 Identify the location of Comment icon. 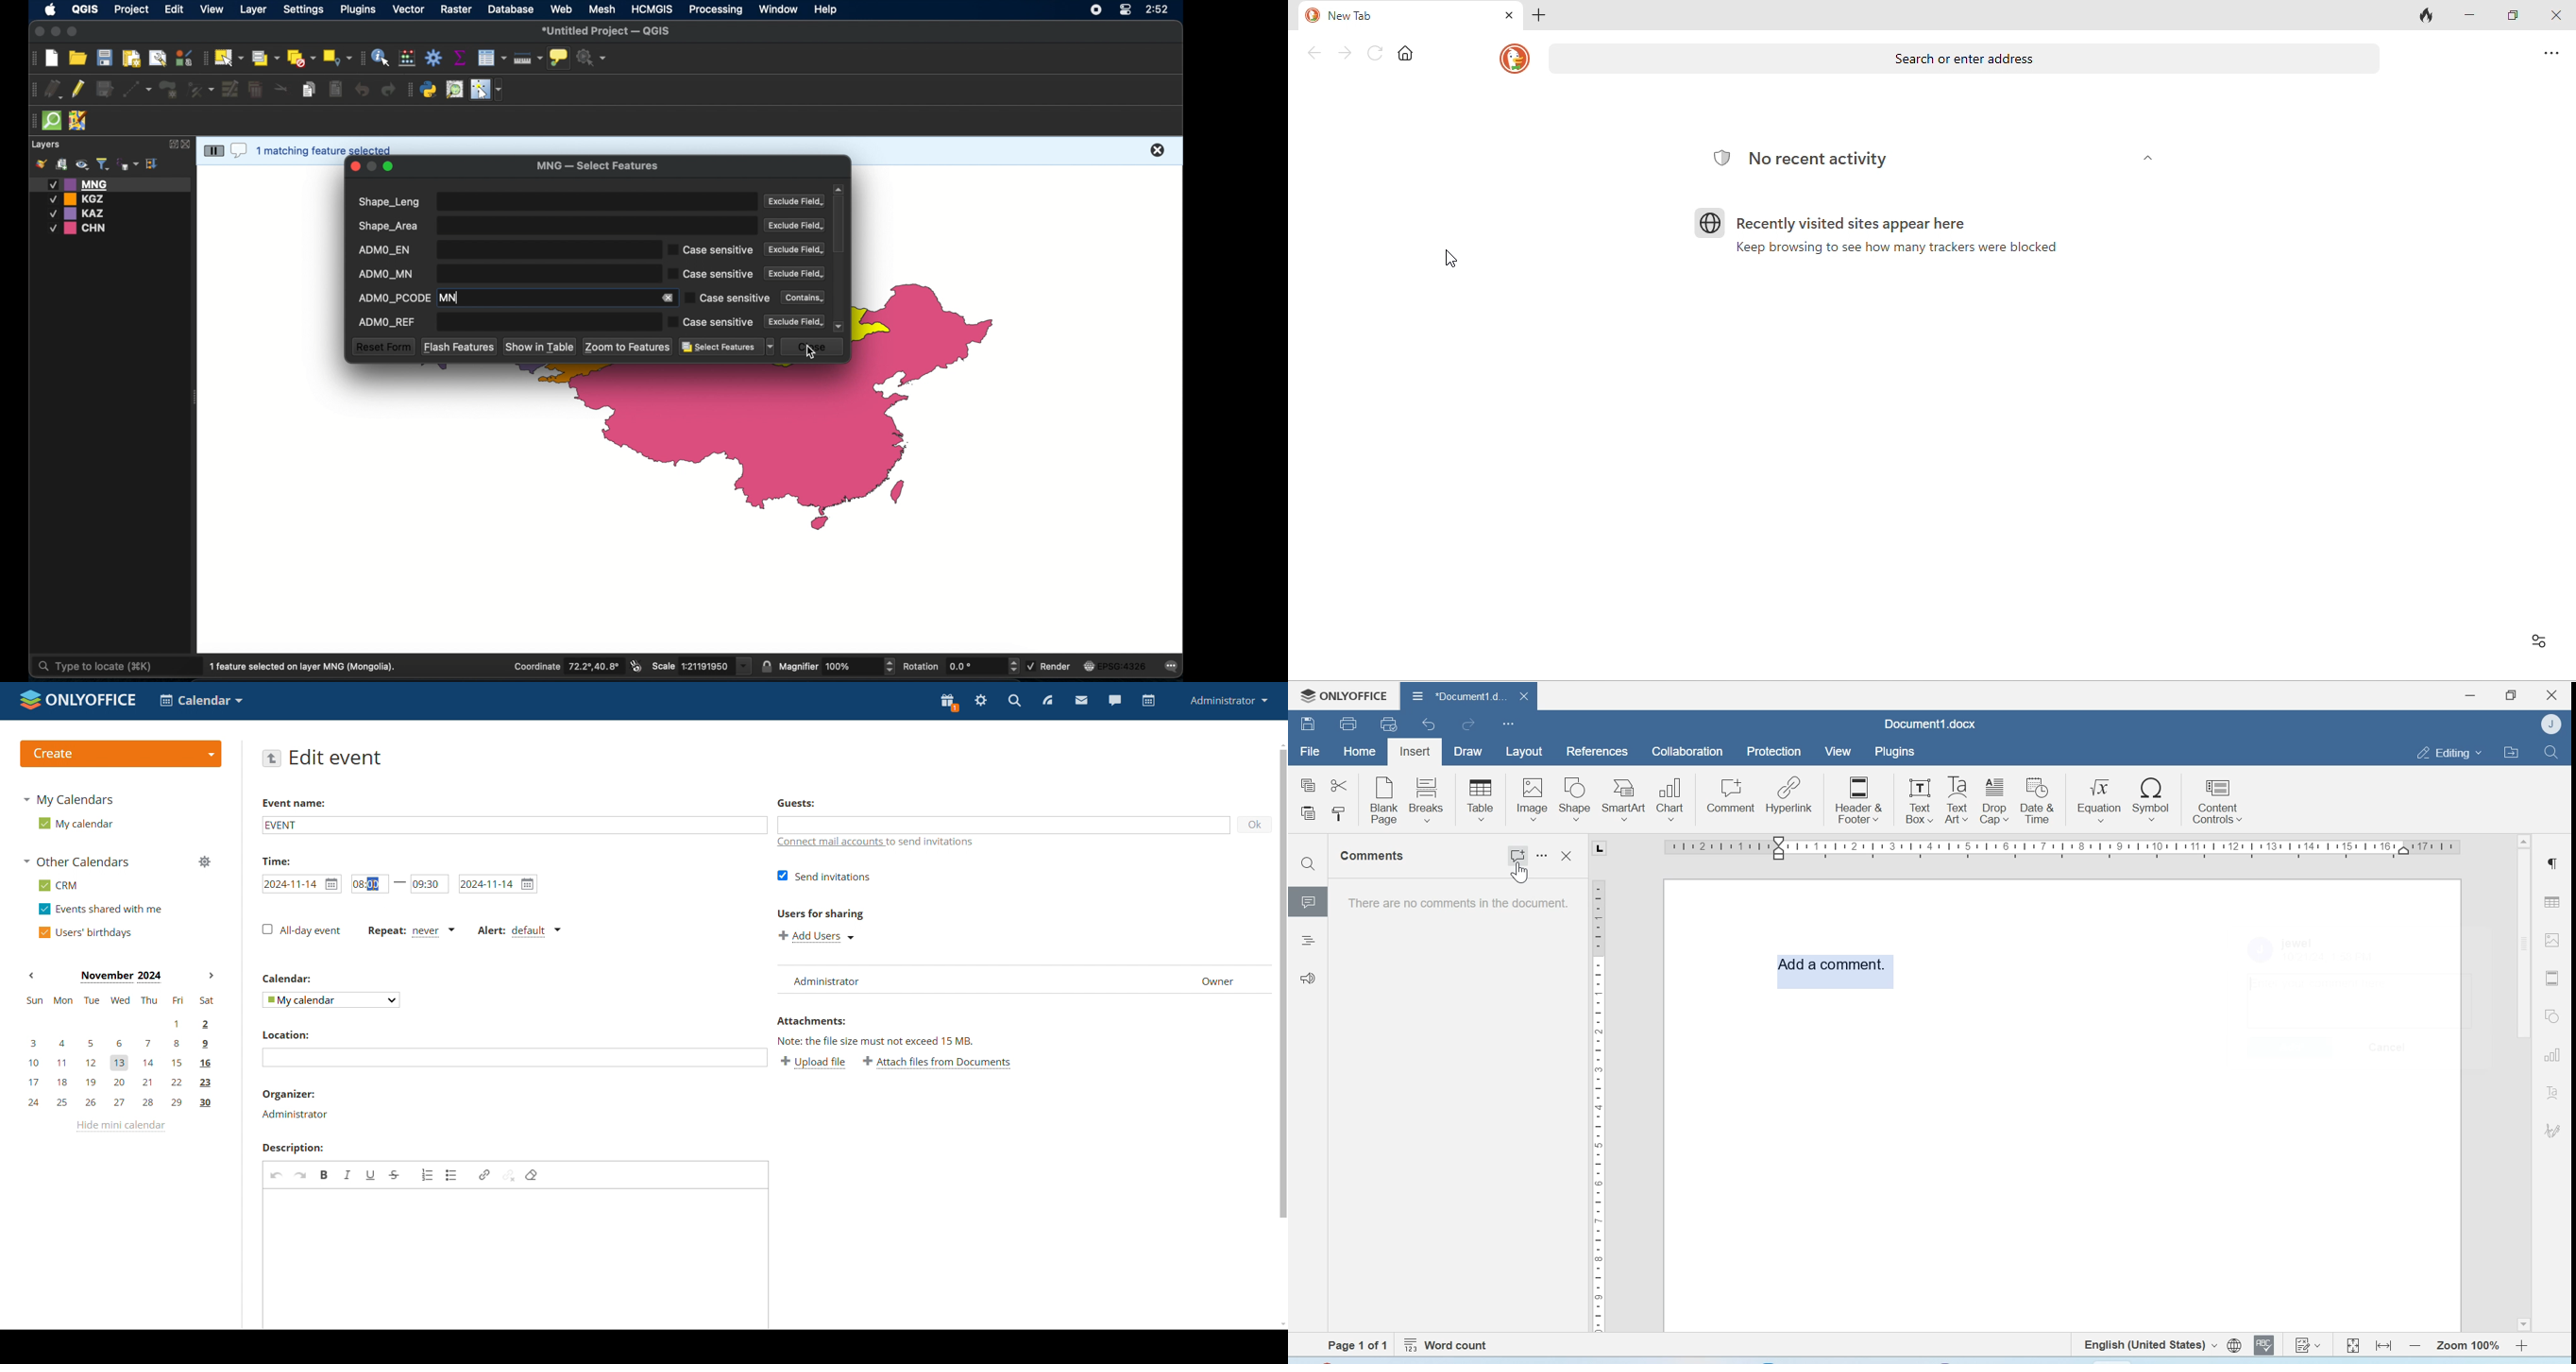
(1309, 907).